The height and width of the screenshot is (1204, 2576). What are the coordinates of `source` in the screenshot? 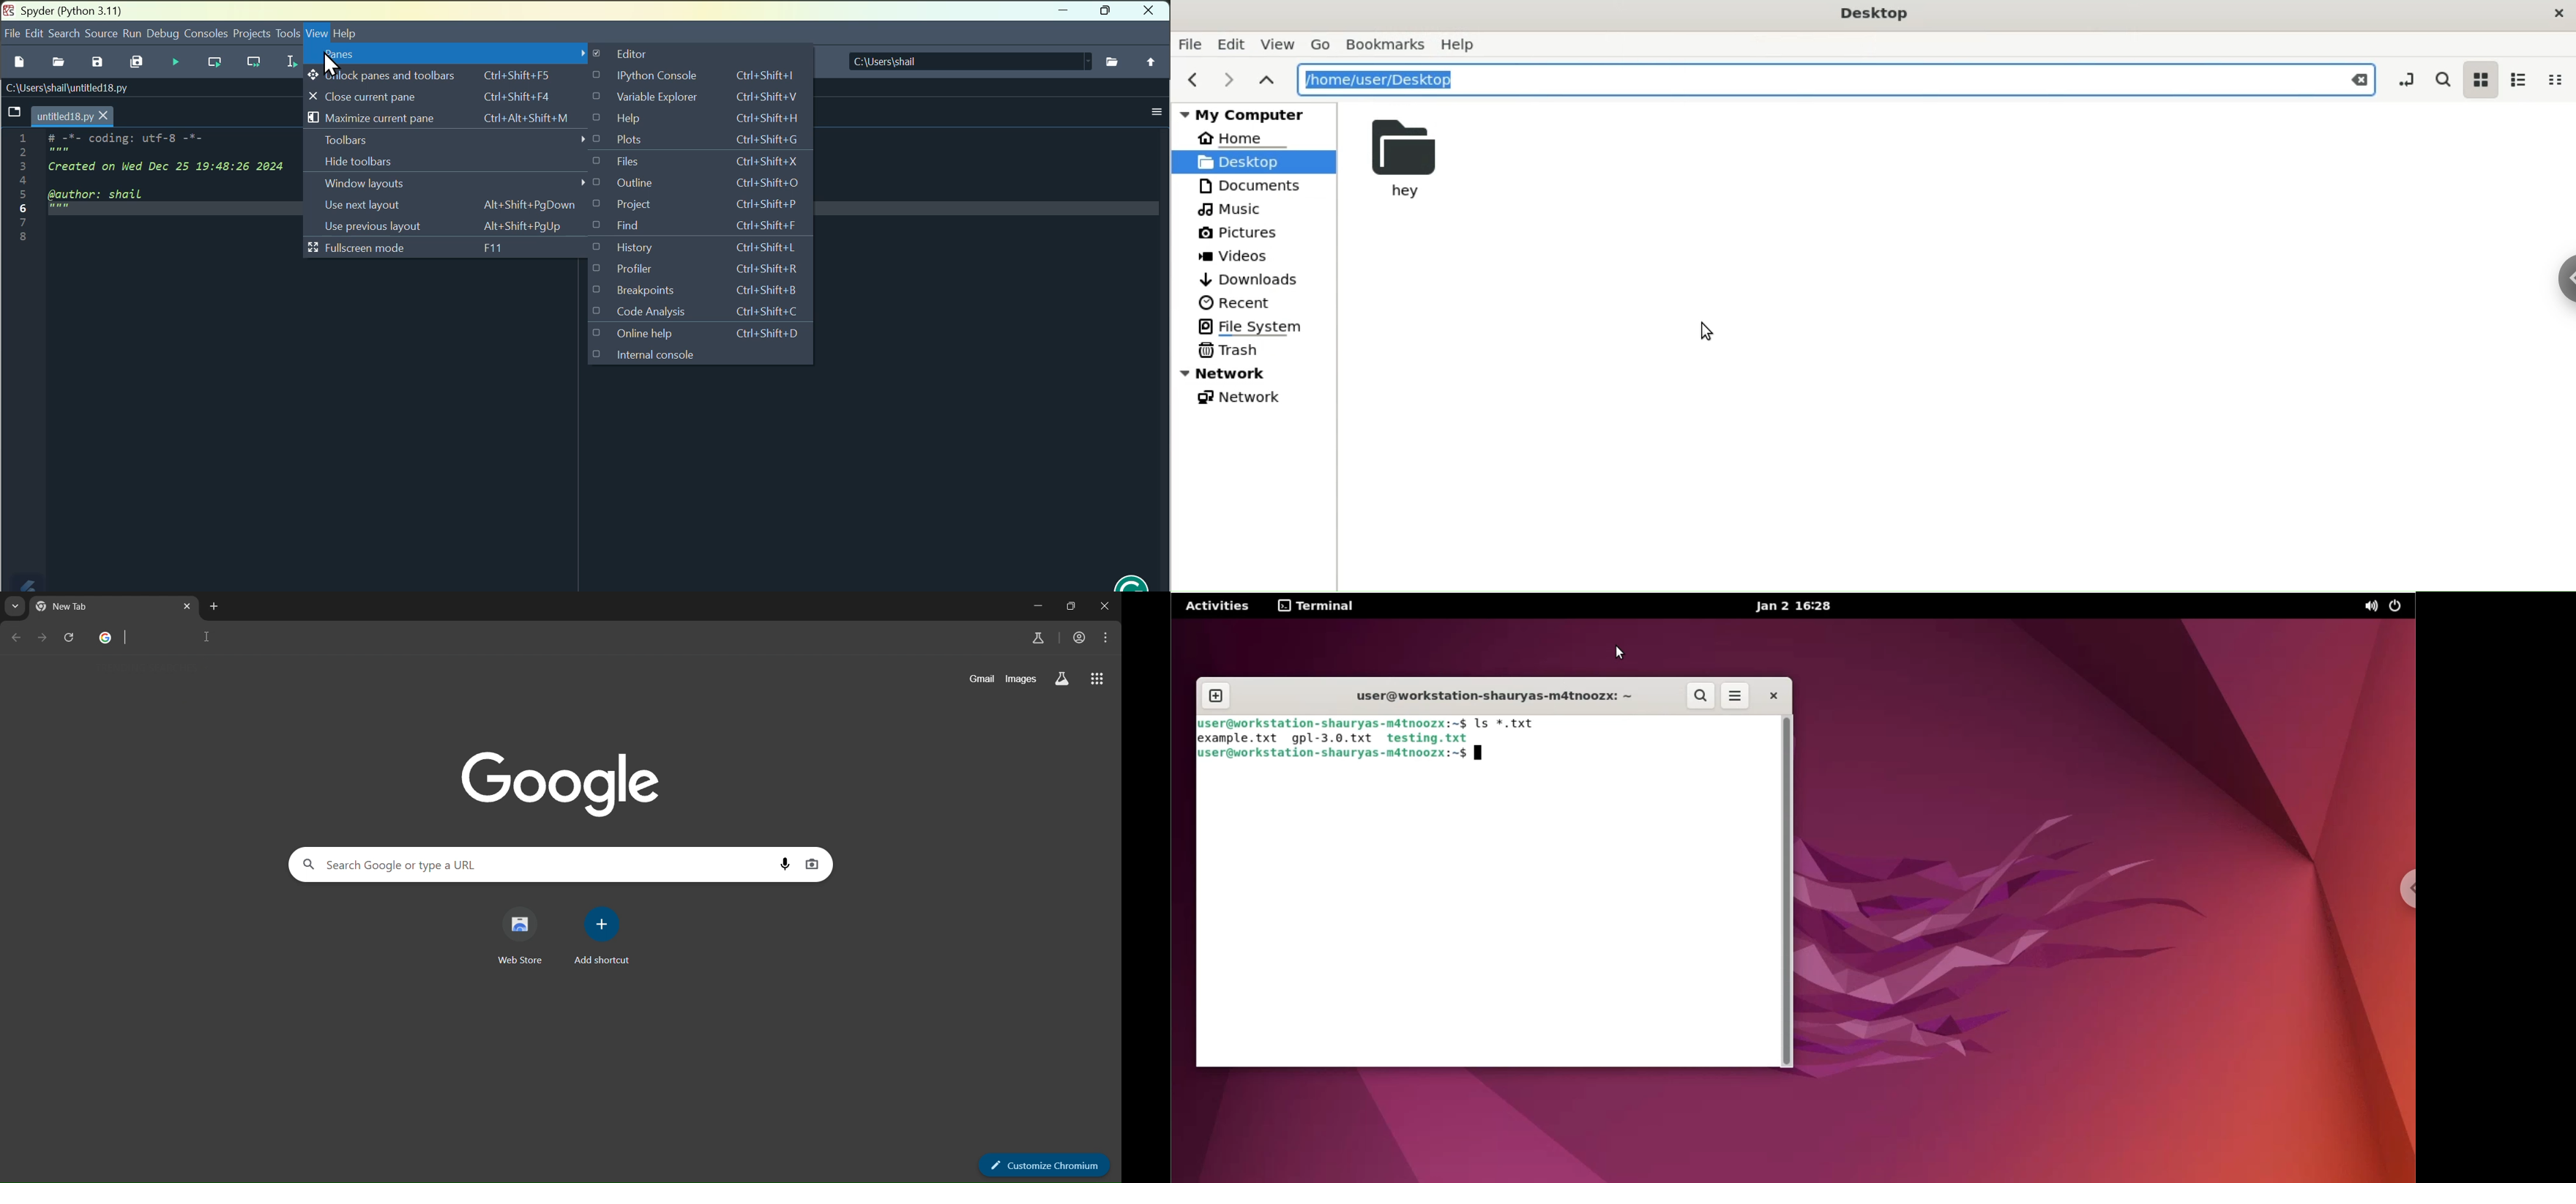 It's located at (99, 32).